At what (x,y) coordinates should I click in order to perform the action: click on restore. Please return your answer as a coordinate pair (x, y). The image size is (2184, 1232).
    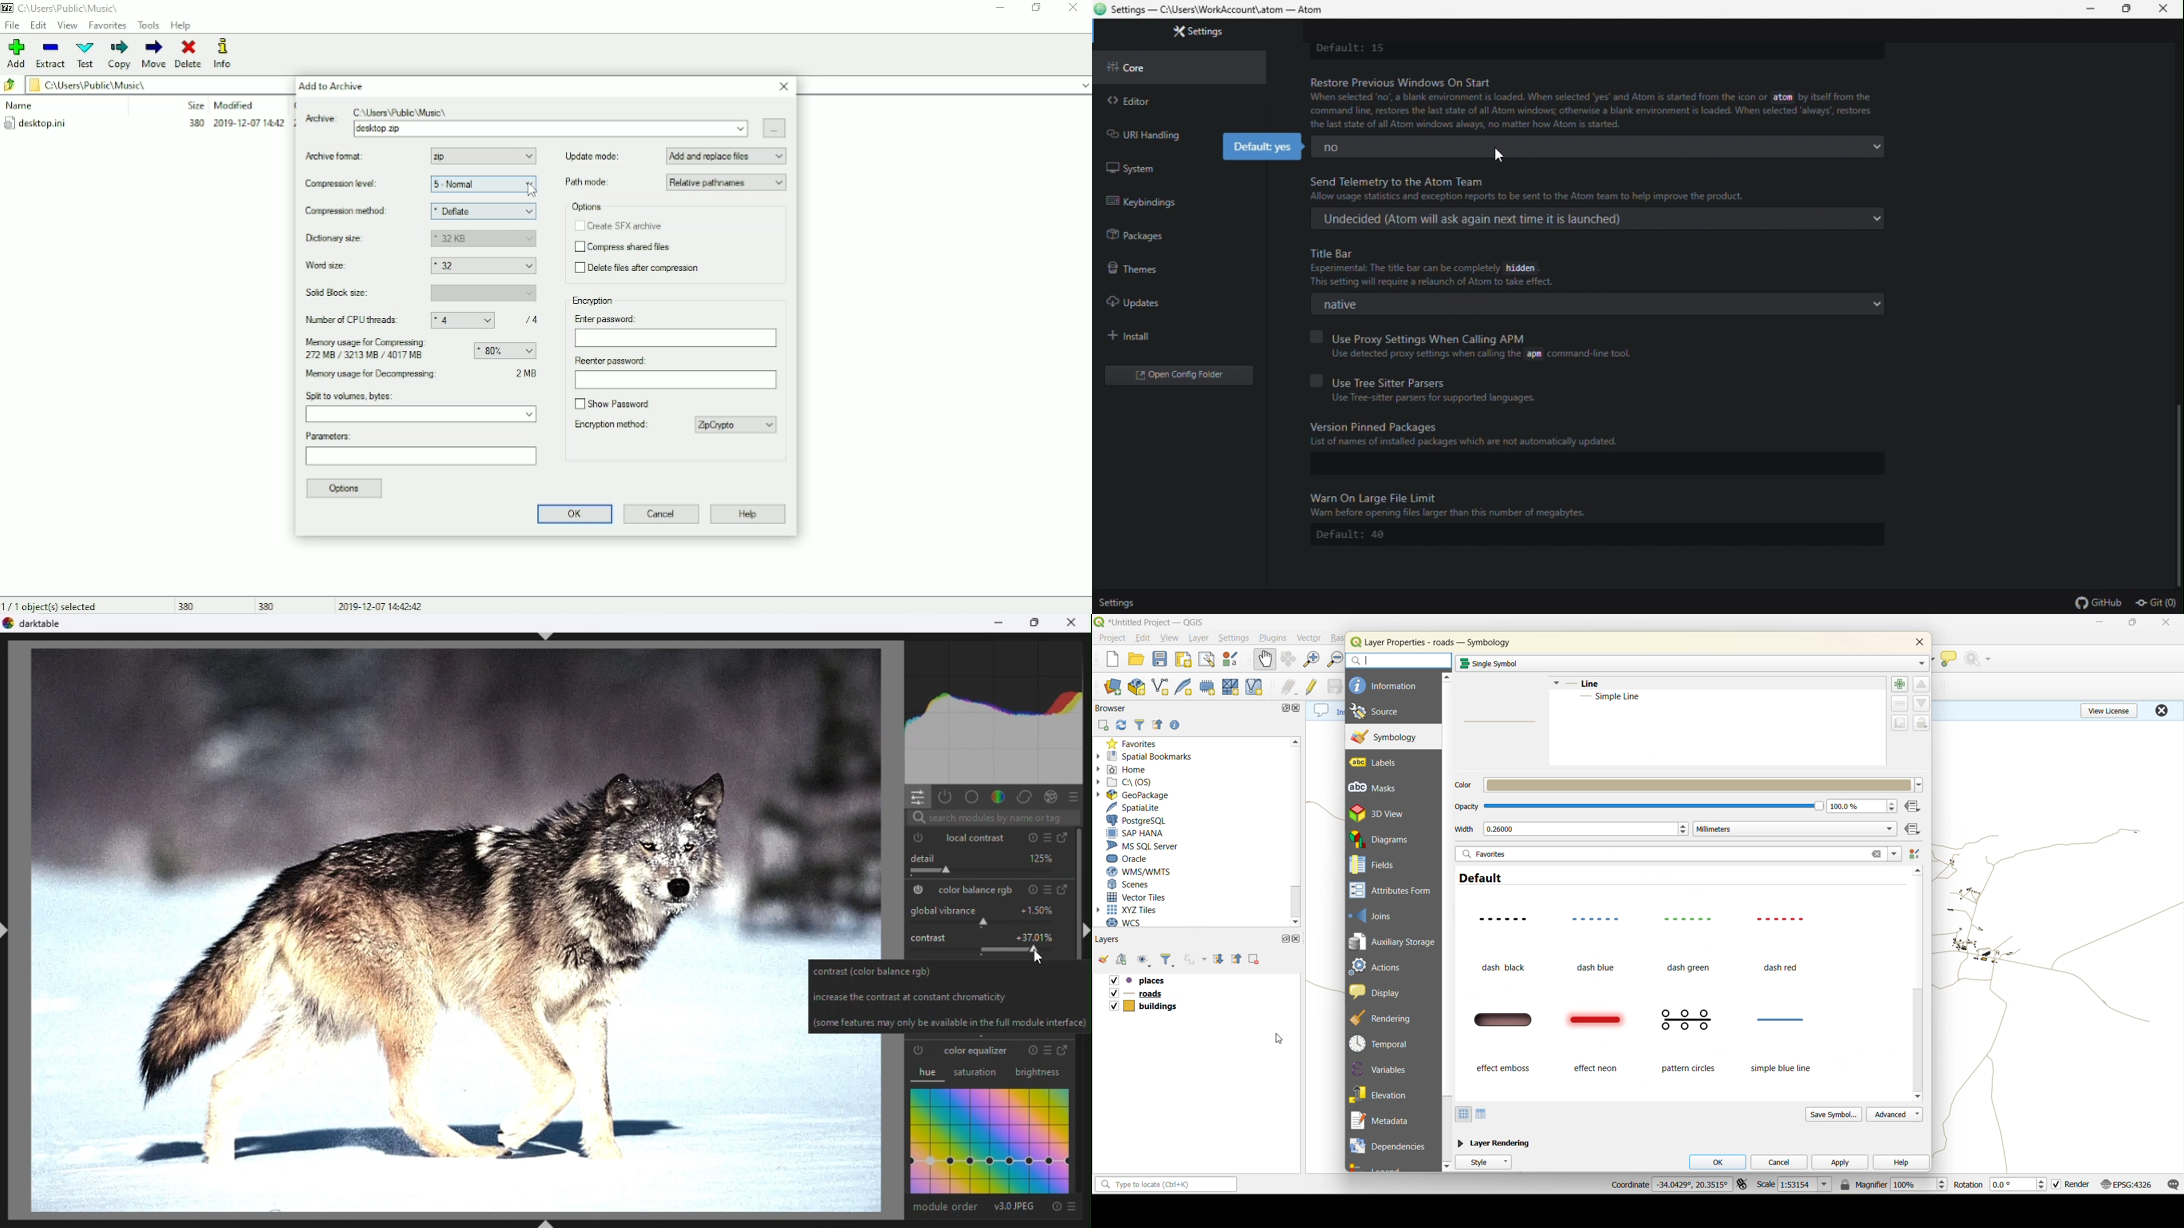
    Looking at the image, I should click on (2131, 9).